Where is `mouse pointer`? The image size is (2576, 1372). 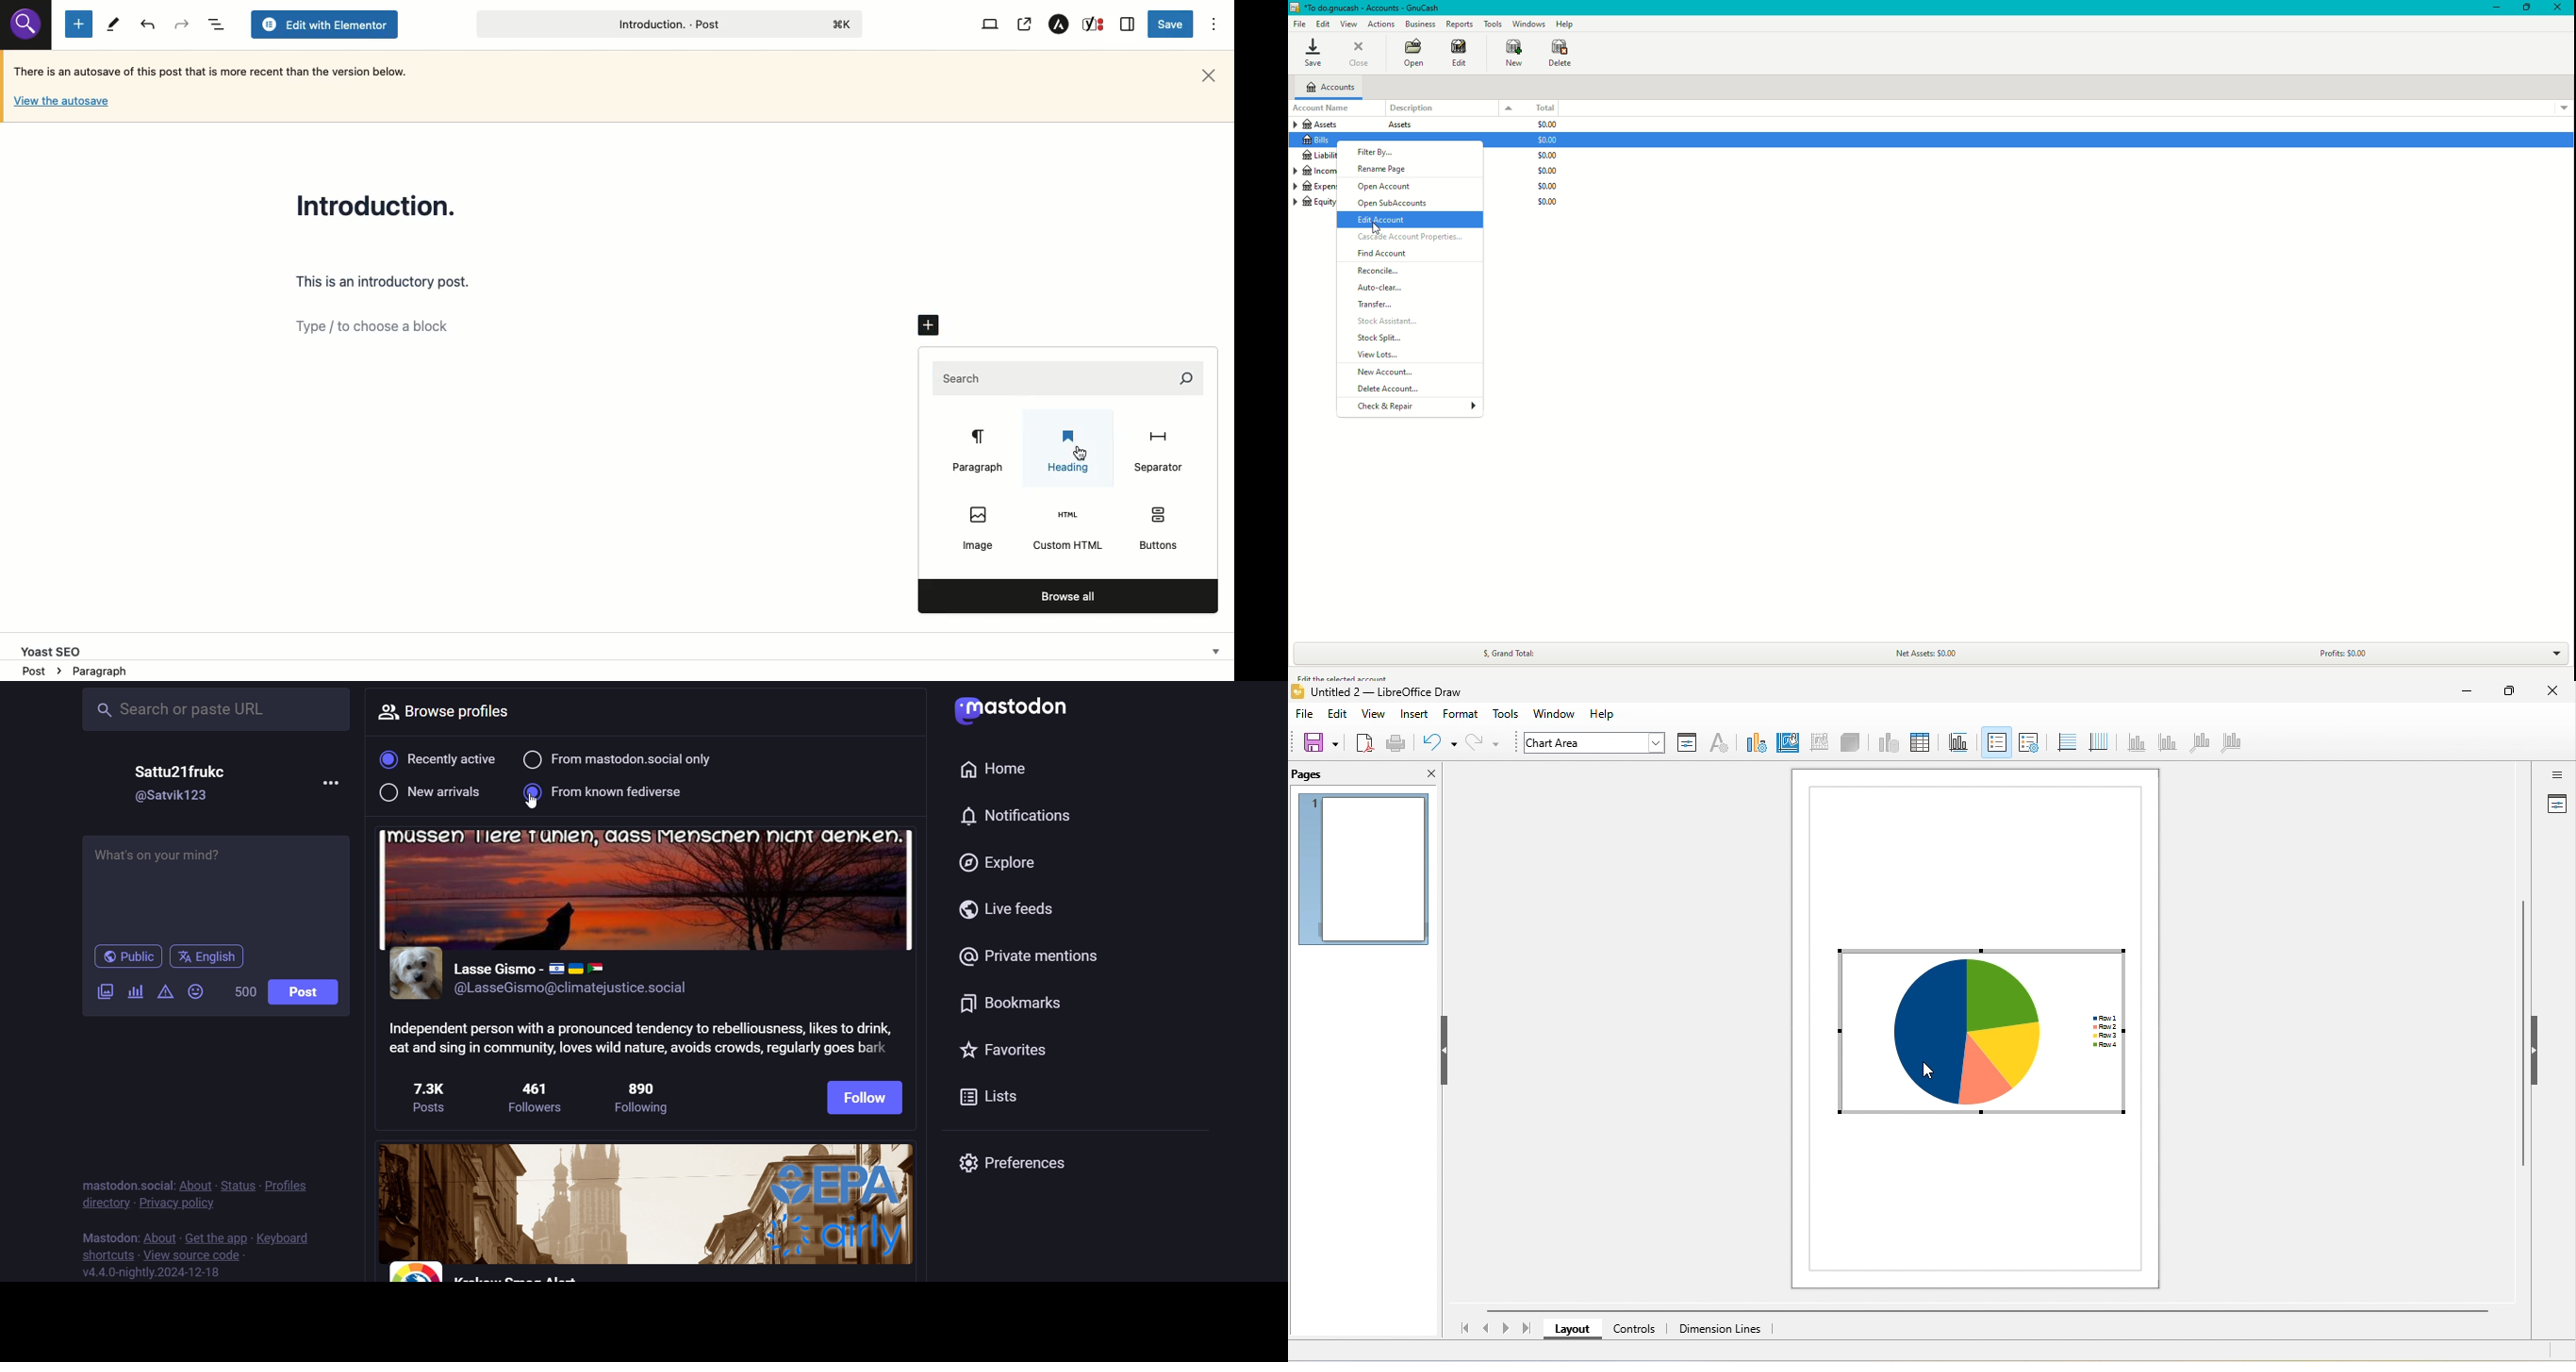 mouse pointer is located at coordinates (1376, 231).